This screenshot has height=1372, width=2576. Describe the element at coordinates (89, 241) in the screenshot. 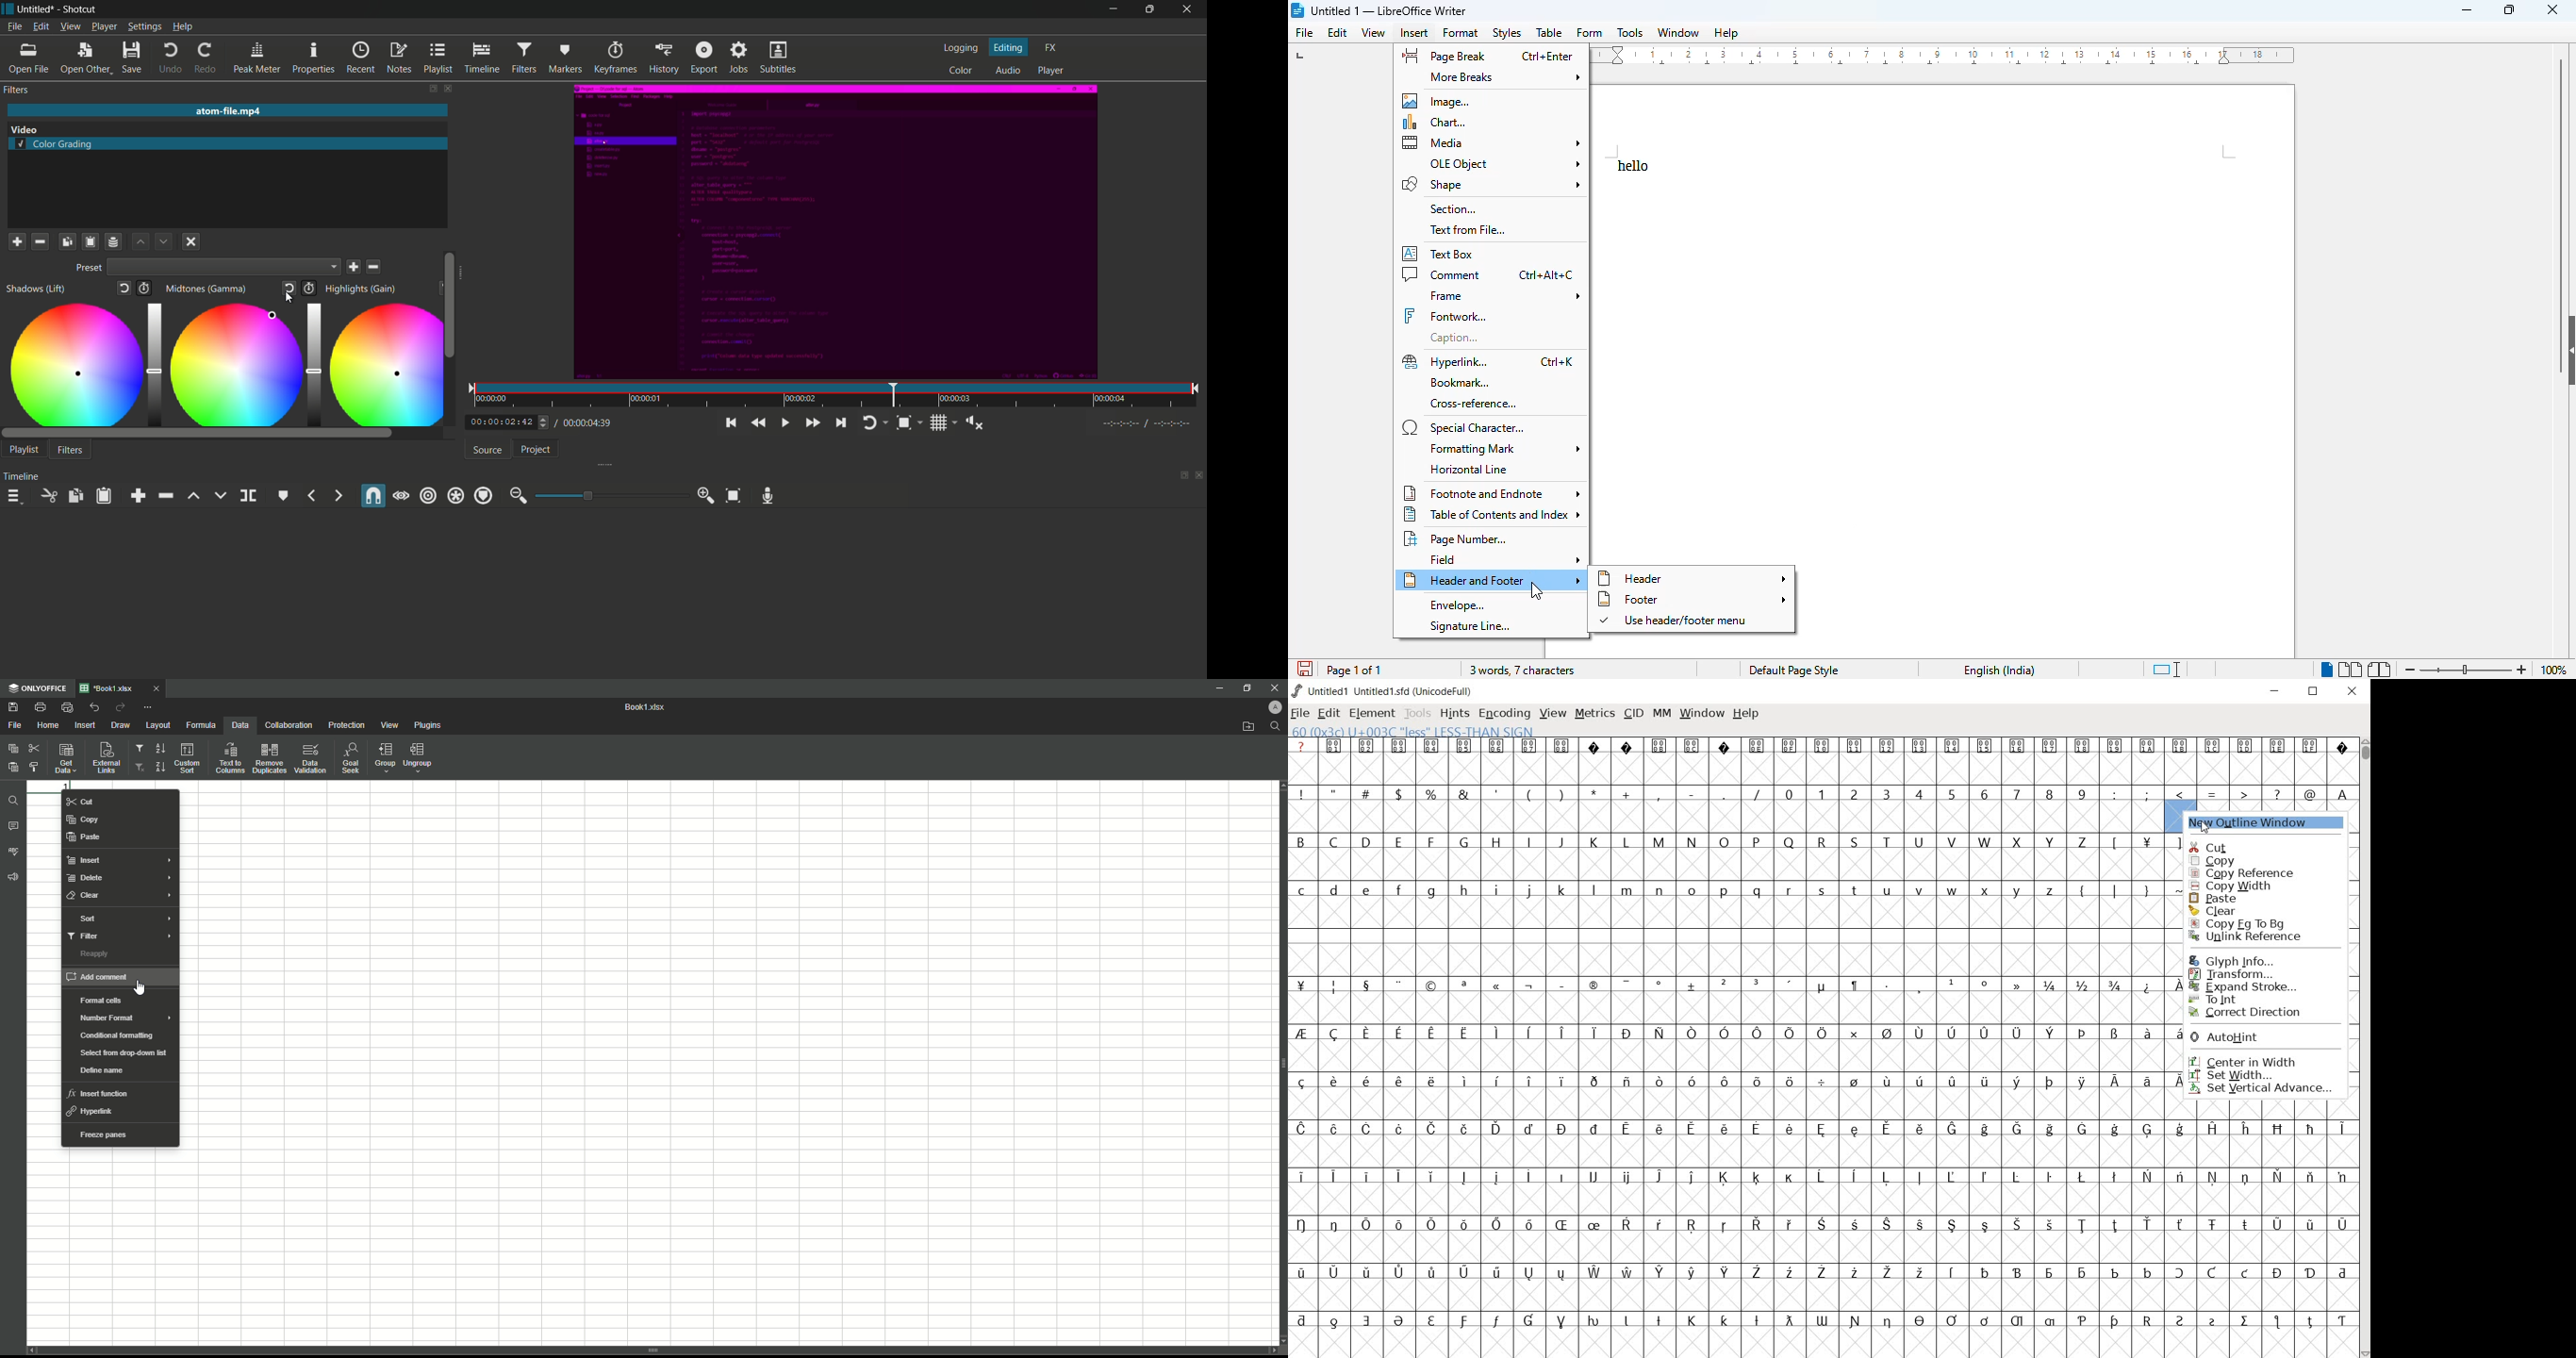

I see `Clipboard` at that location.